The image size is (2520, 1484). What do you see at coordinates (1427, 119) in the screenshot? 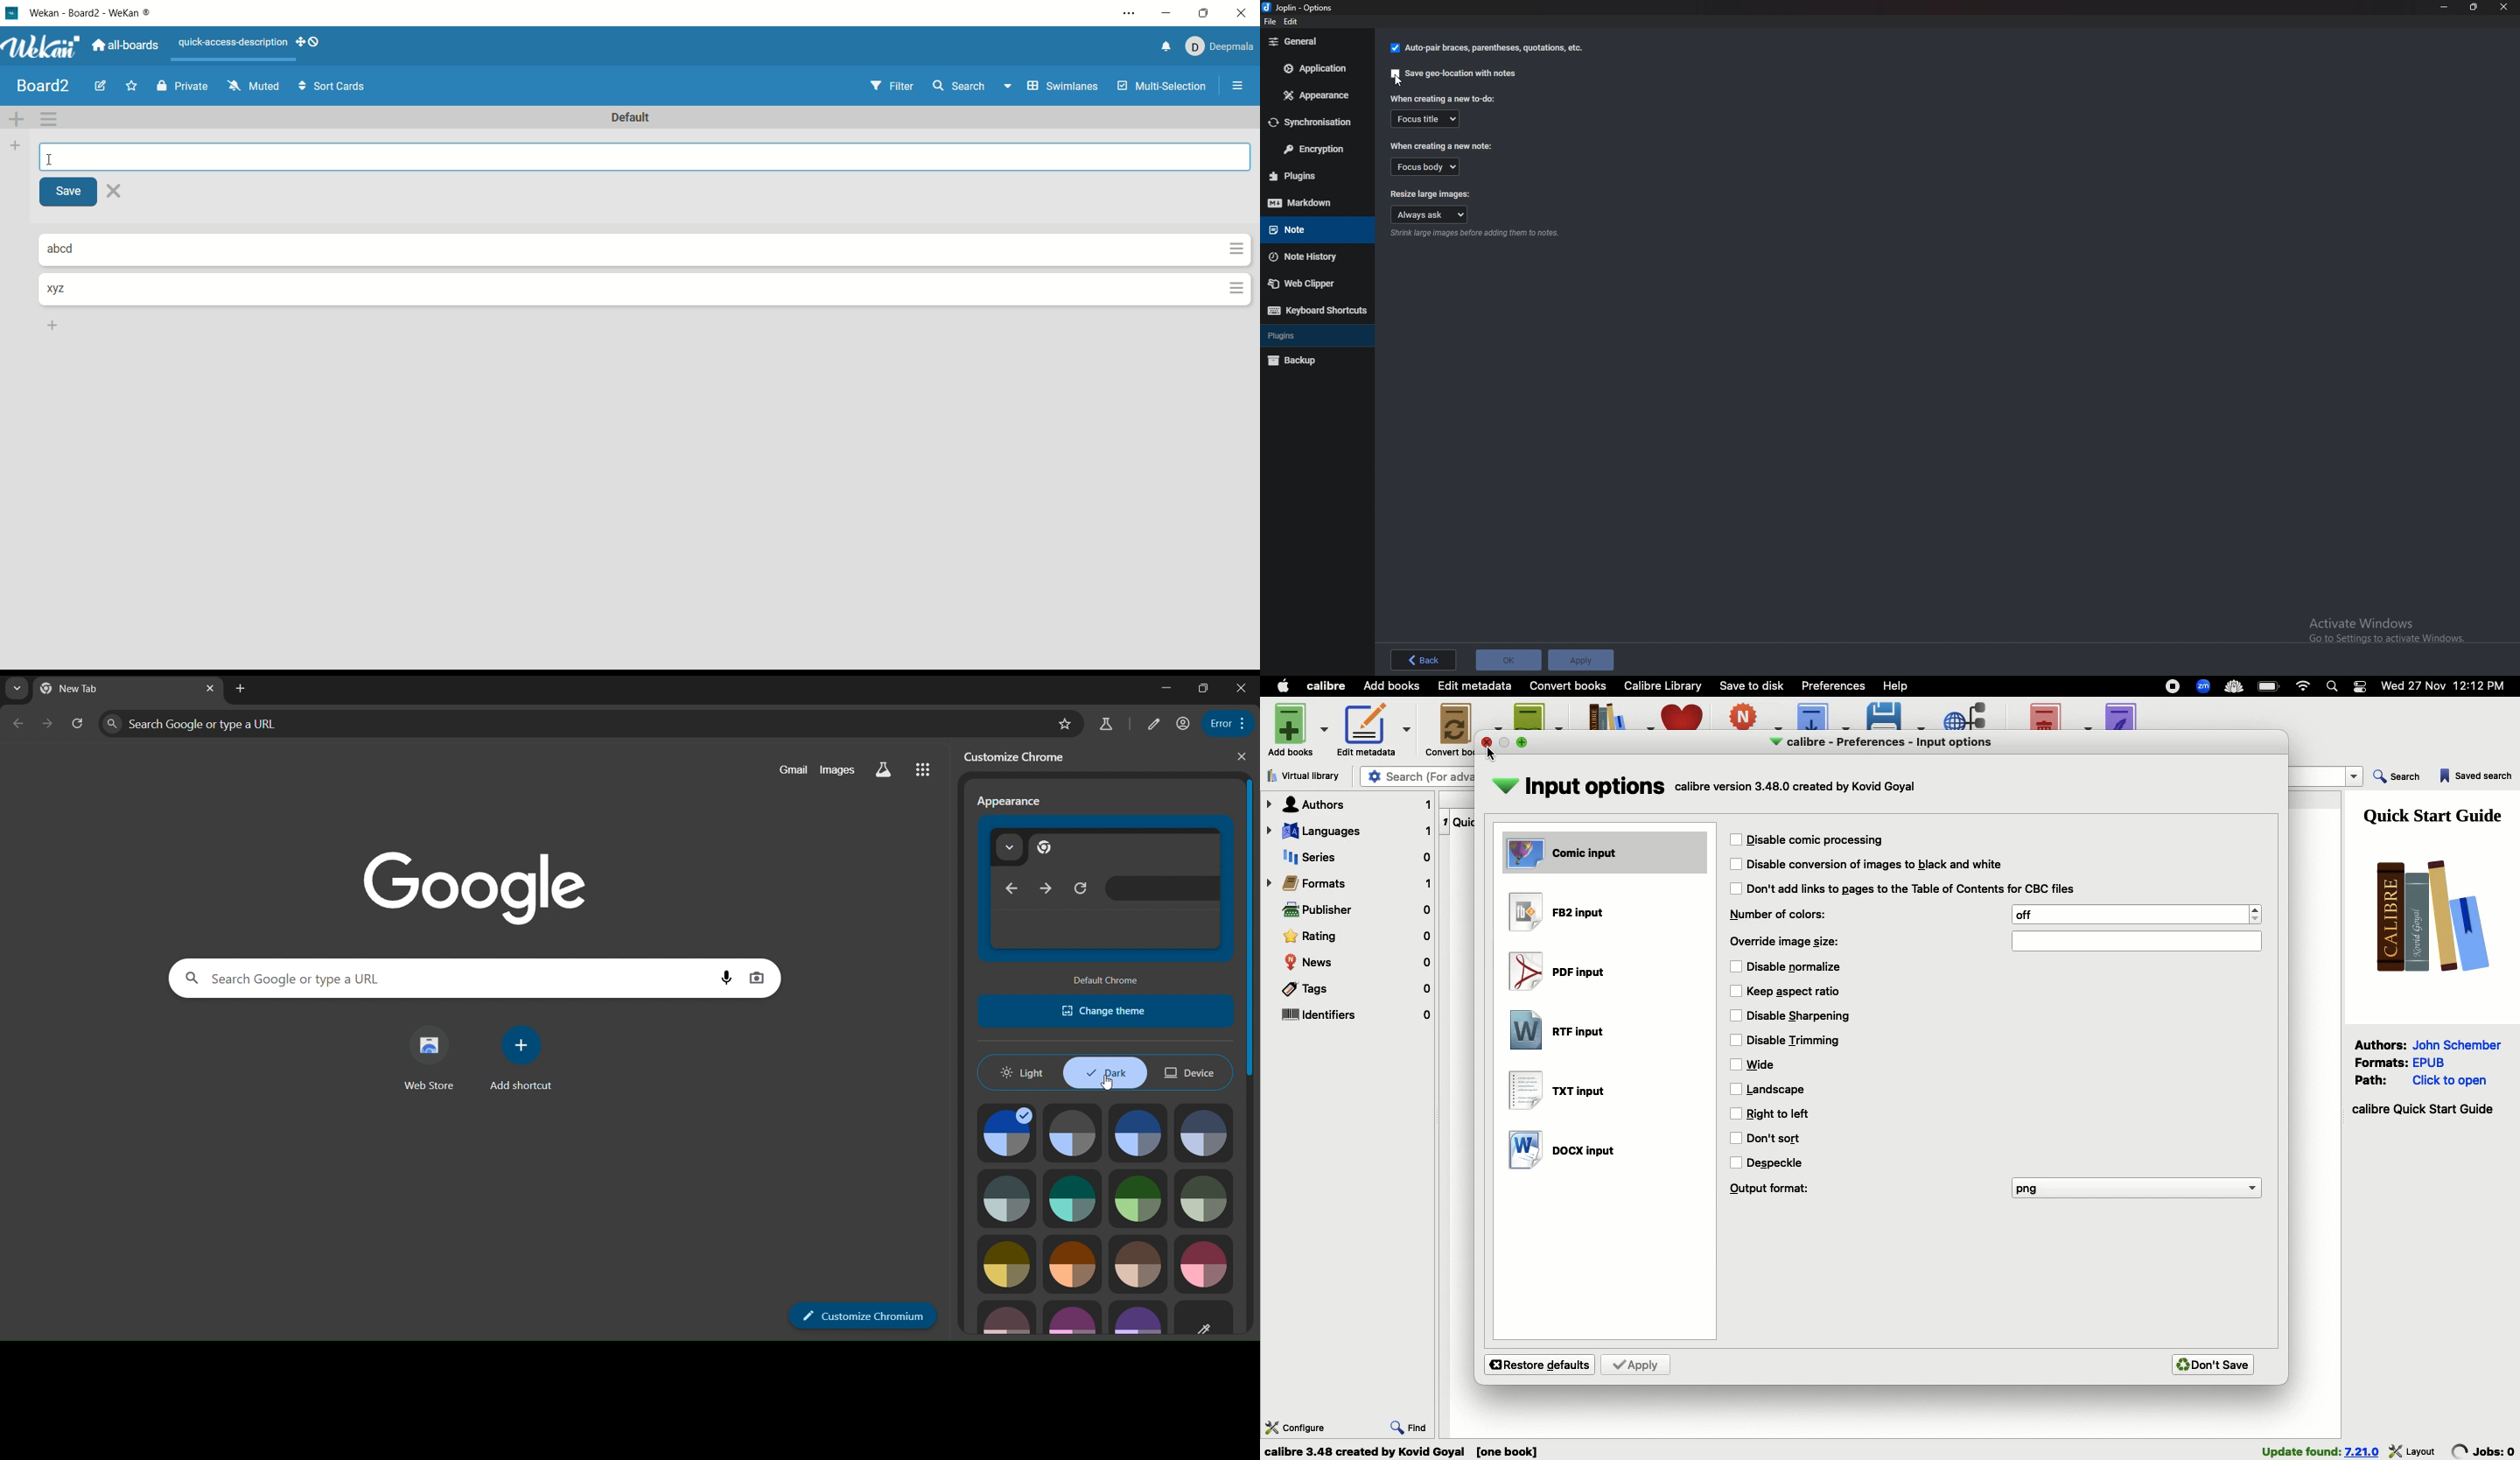
I see `Focus title` at bounding box center [1427, 119].